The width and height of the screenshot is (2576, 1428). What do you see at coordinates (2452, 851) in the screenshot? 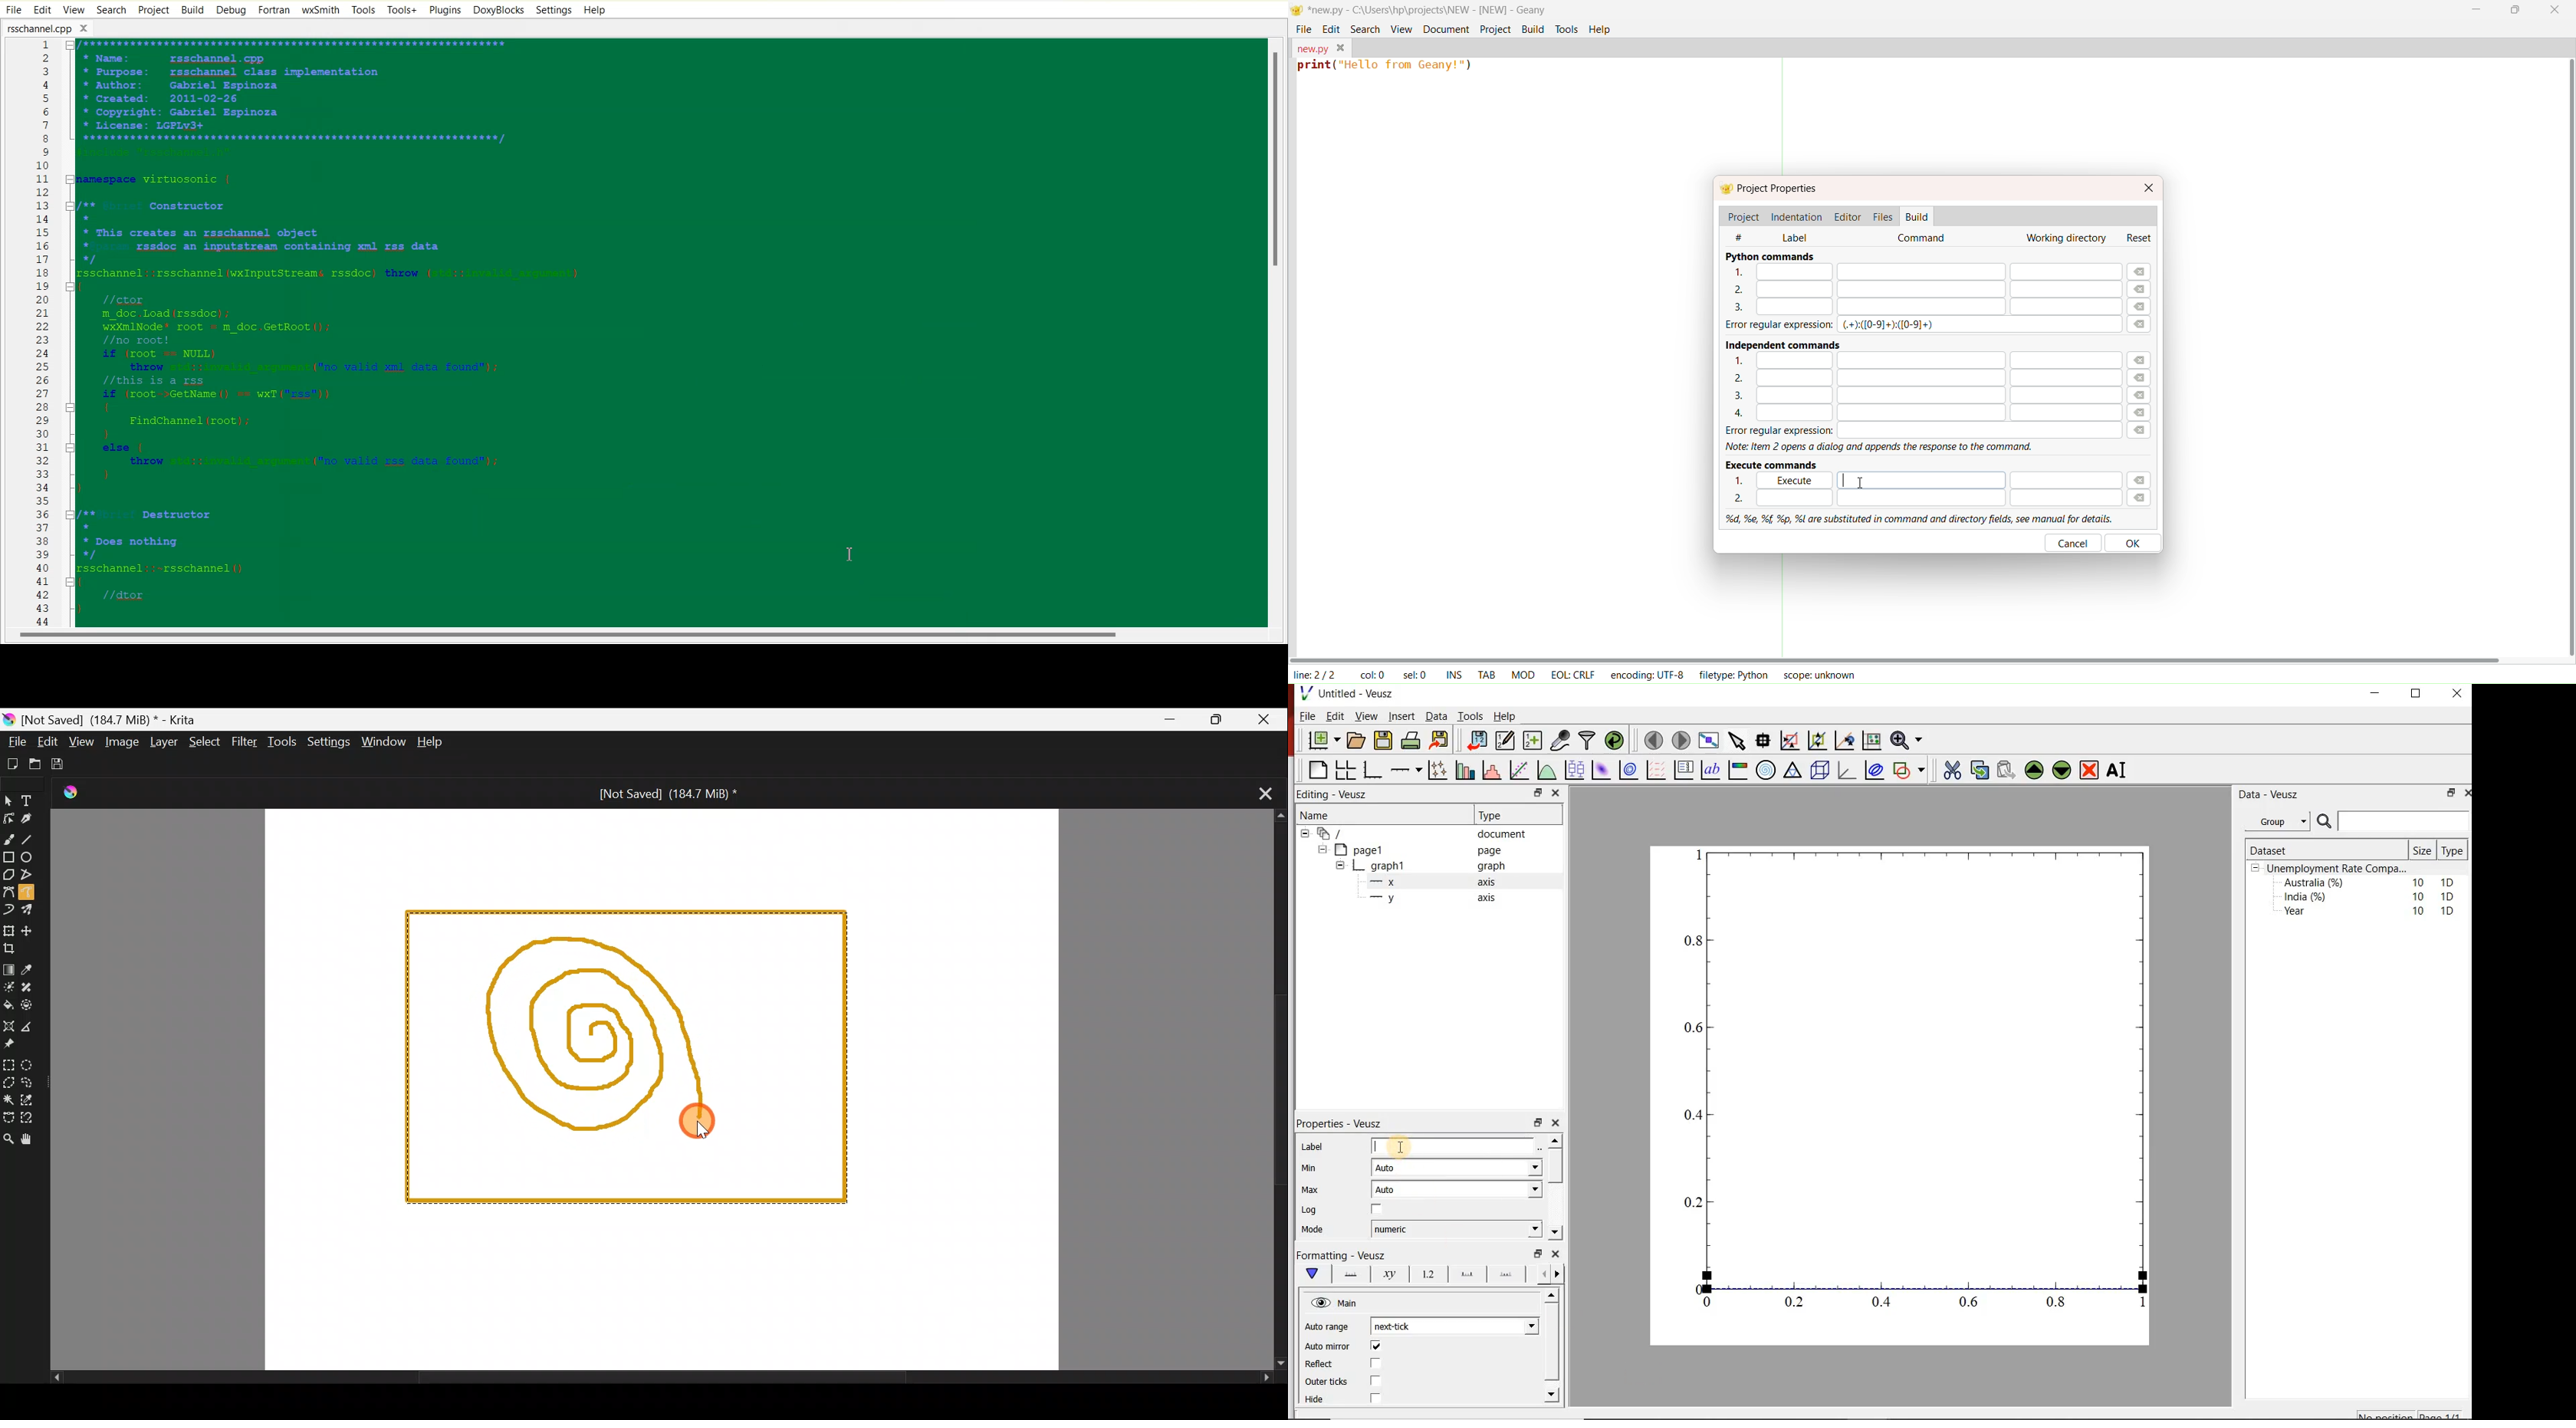
I see `Type` at bounding box center [2452, 851].